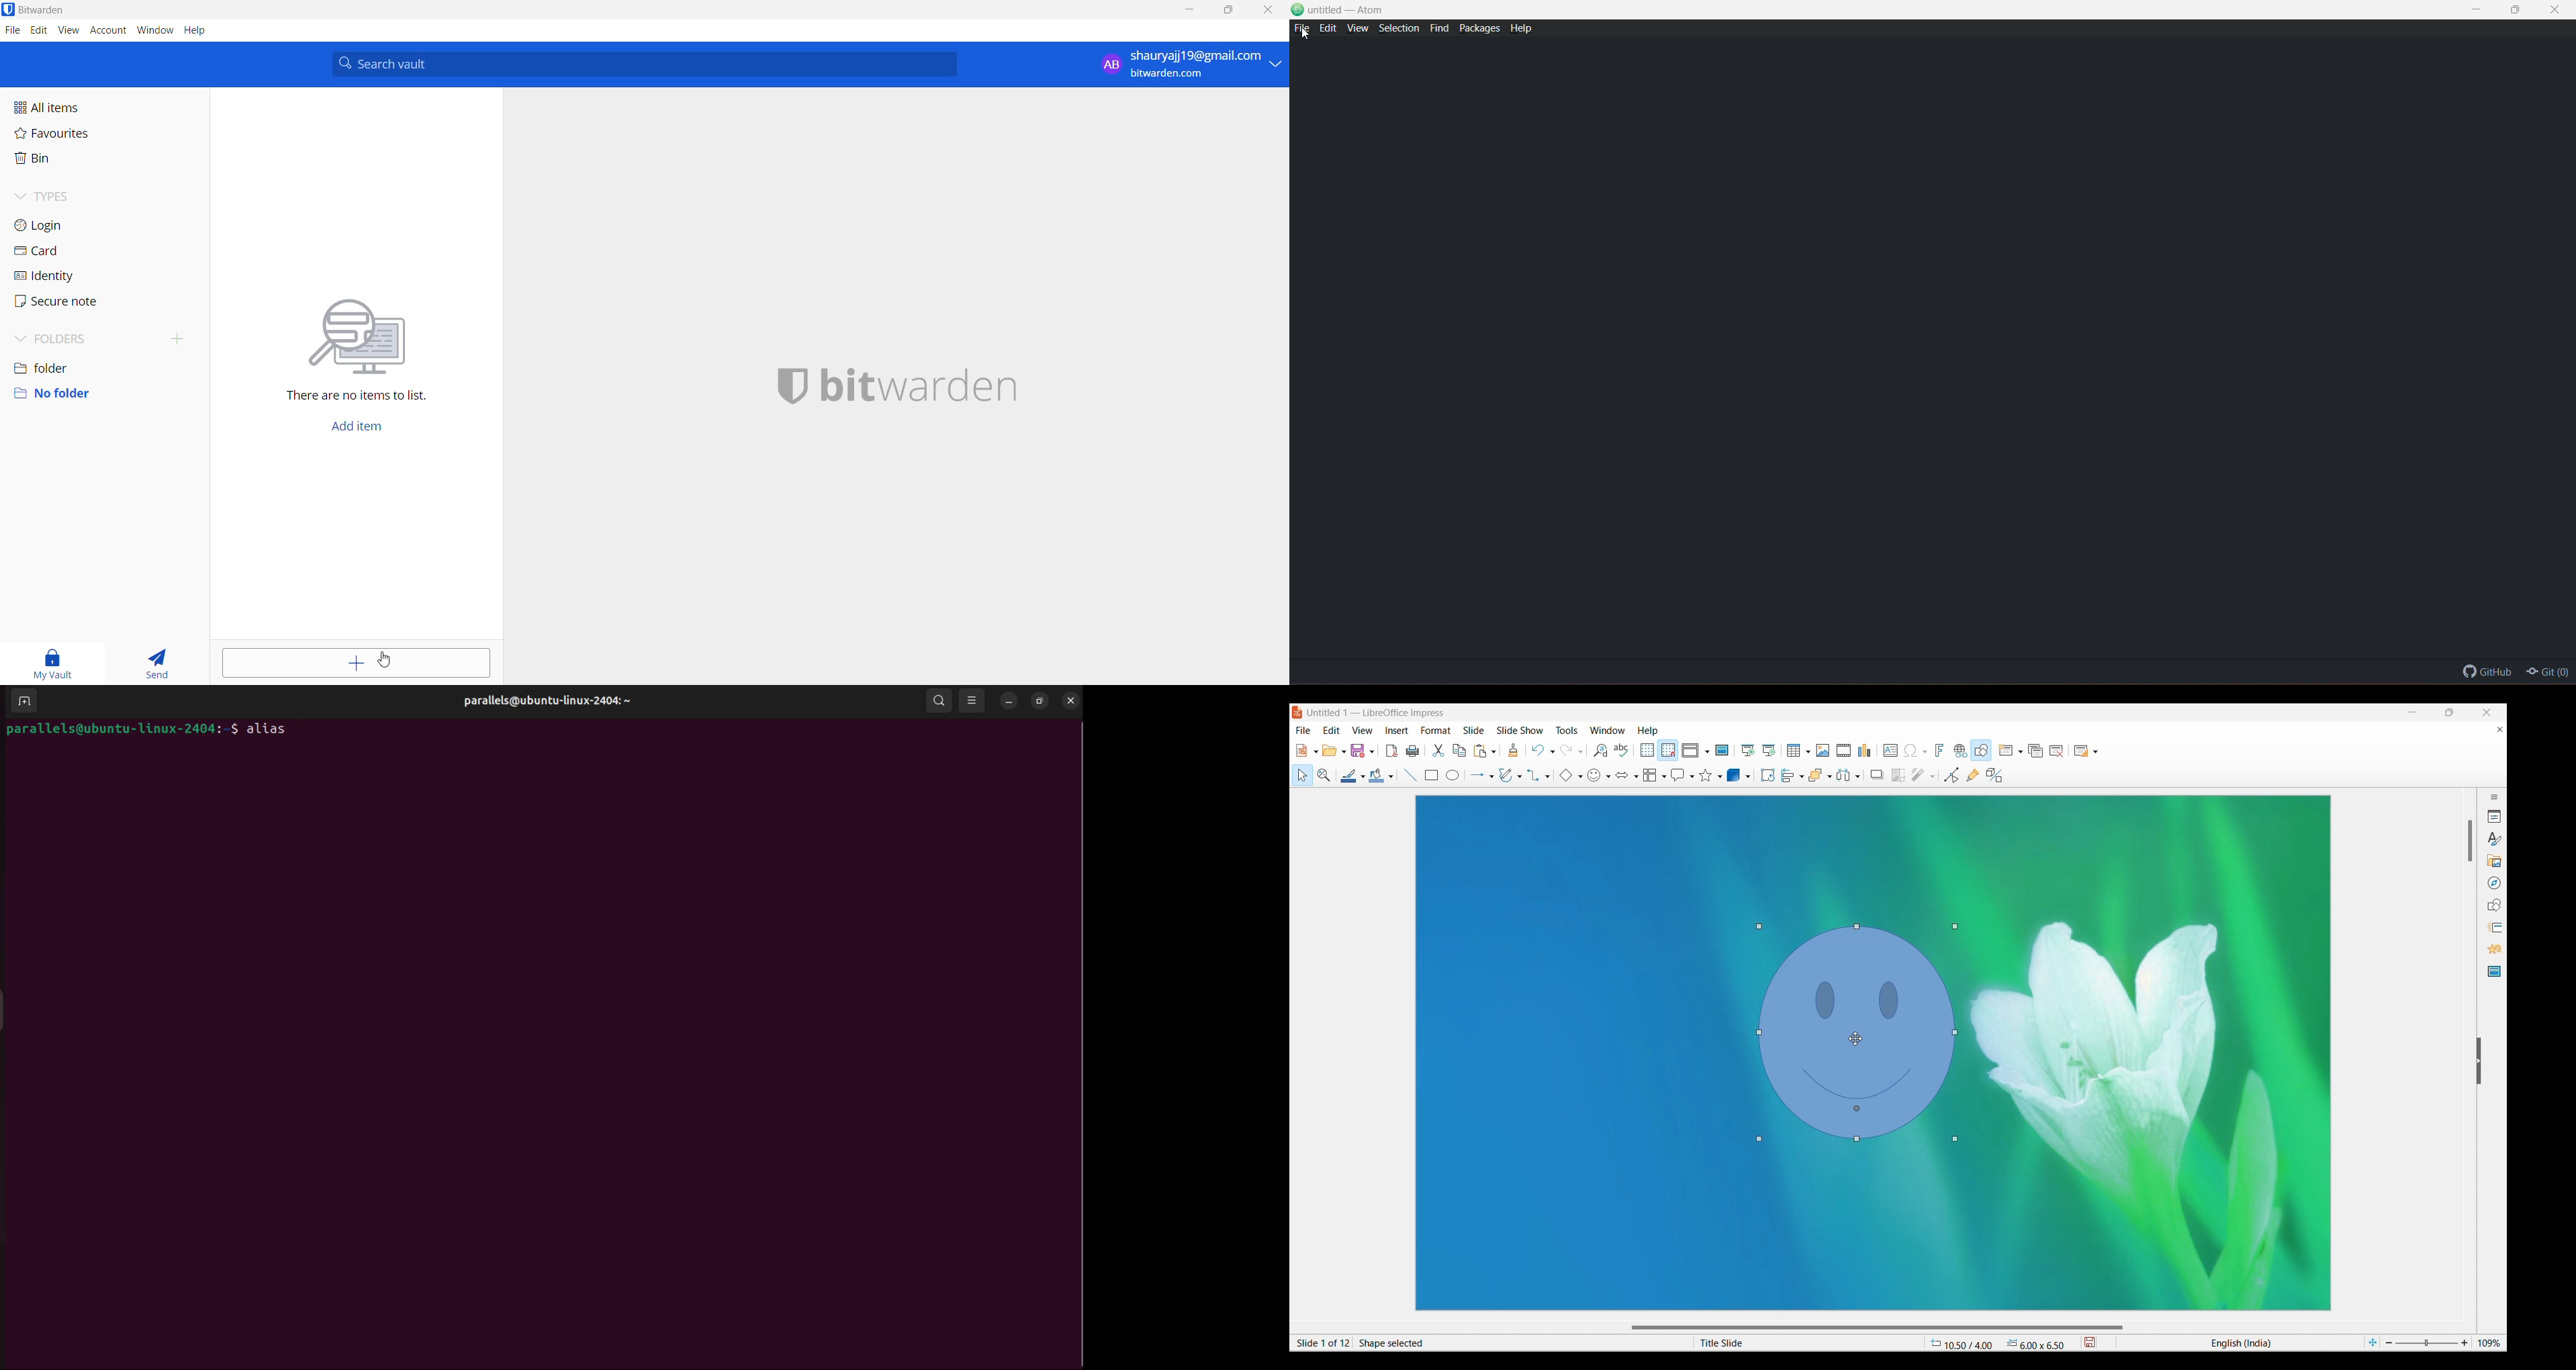 The width and height of the screenshot is (2576, 1372). What do you see at coordinates (1608, 730) in the screenshot?
I see `Window` at bounding box center [1608, 730].